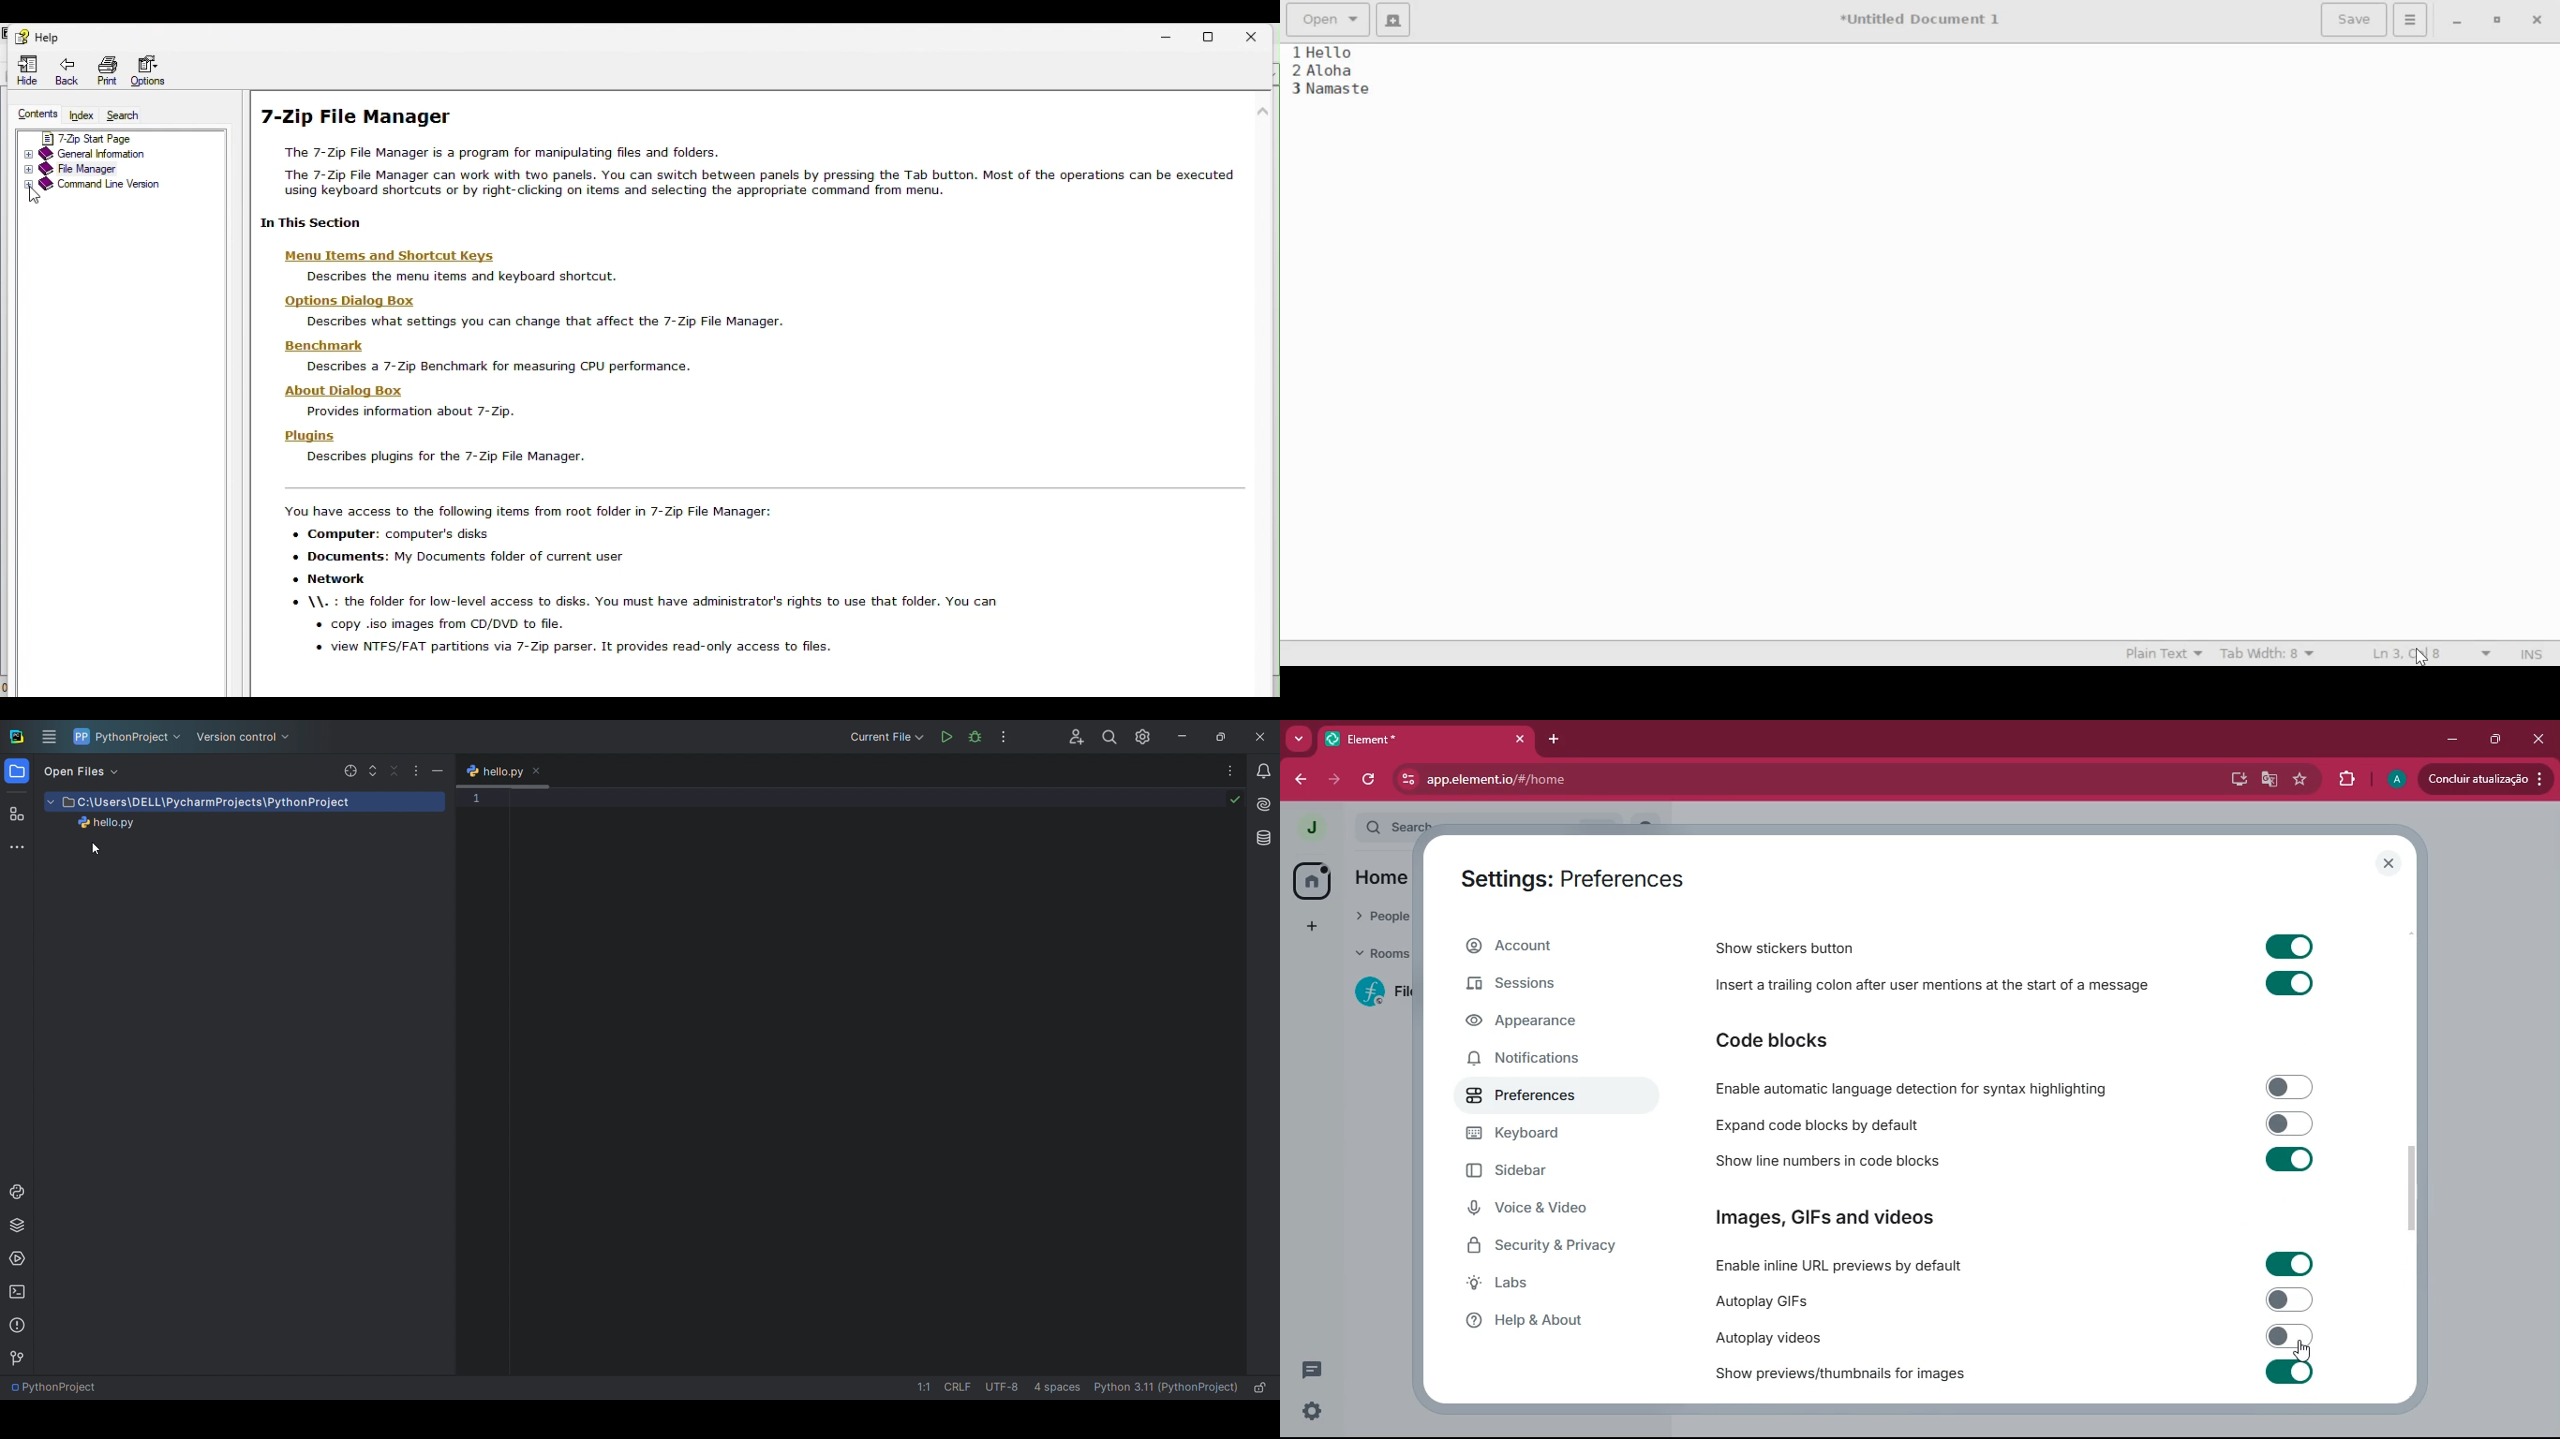 This screenshot has height=1456, width=2576. What do you see at coordinates (248, 739) in the screenshot?
I see `version control` at bounding box center [248, 739].